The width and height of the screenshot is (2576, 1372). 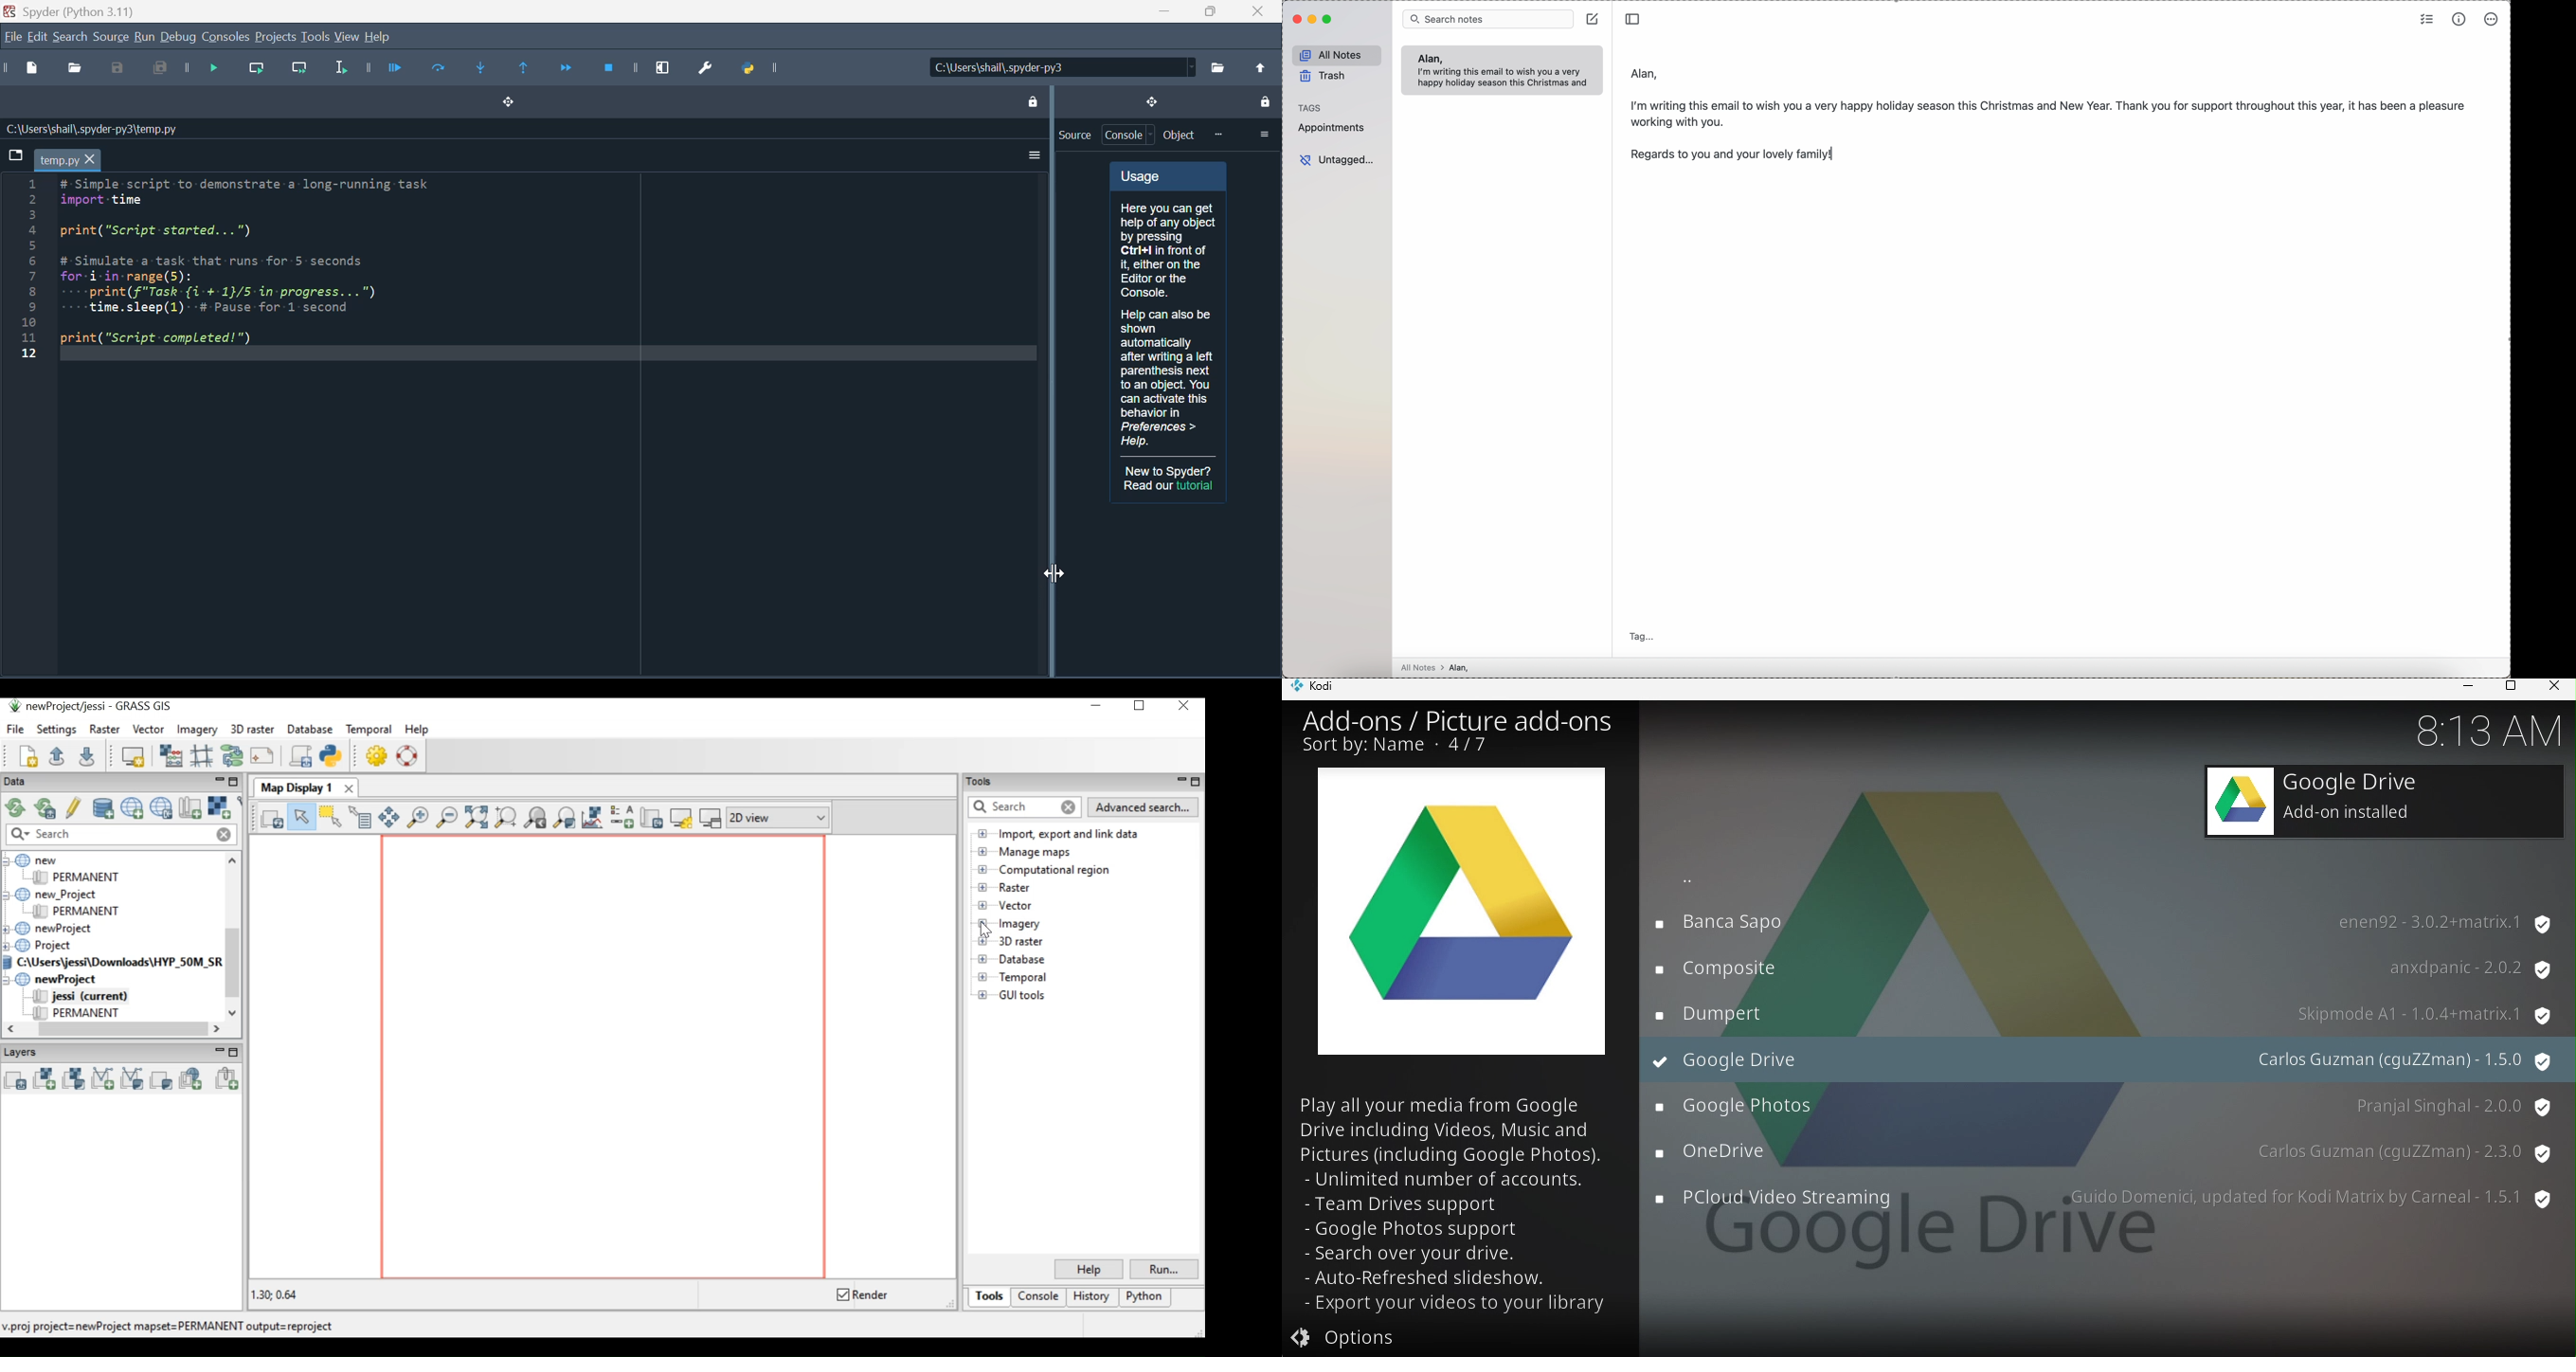 What do you see at coordinates (49, 858) in the screenshot?
I see ` new` at bounding box center [49, 858].